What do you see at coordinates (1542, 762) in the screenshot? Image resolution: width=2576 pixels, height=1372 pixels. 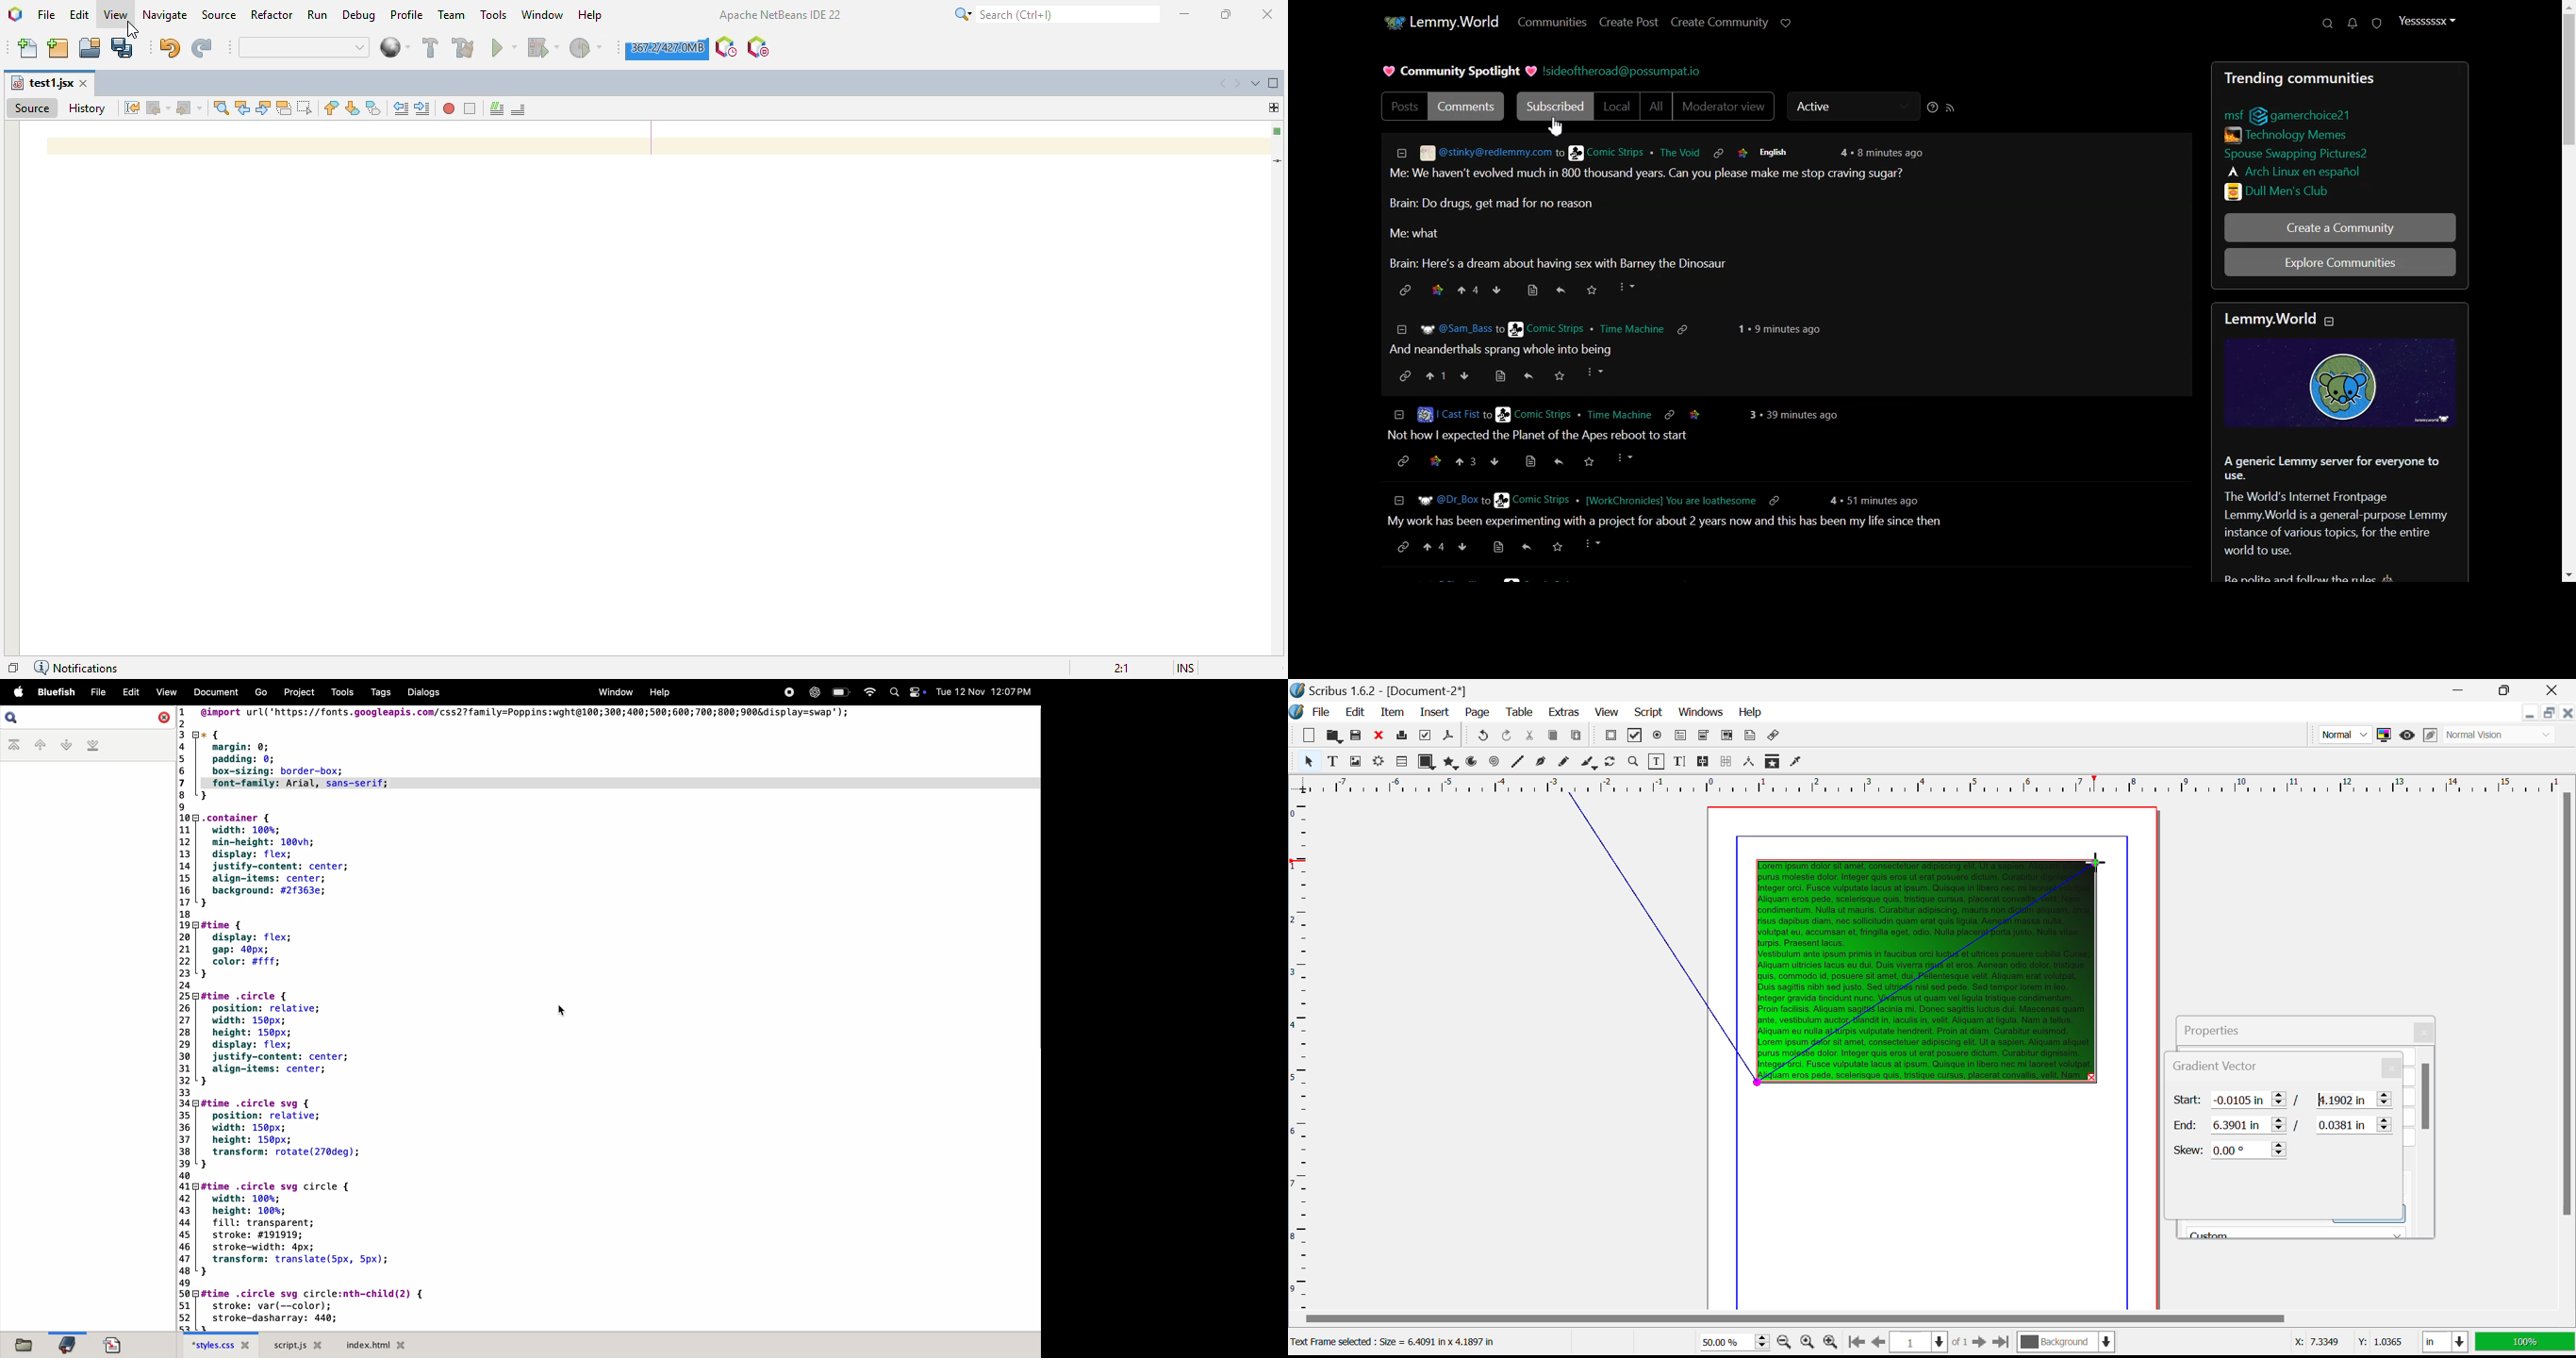 I see `Bezier Curve` at bounding box center [1542, 762].